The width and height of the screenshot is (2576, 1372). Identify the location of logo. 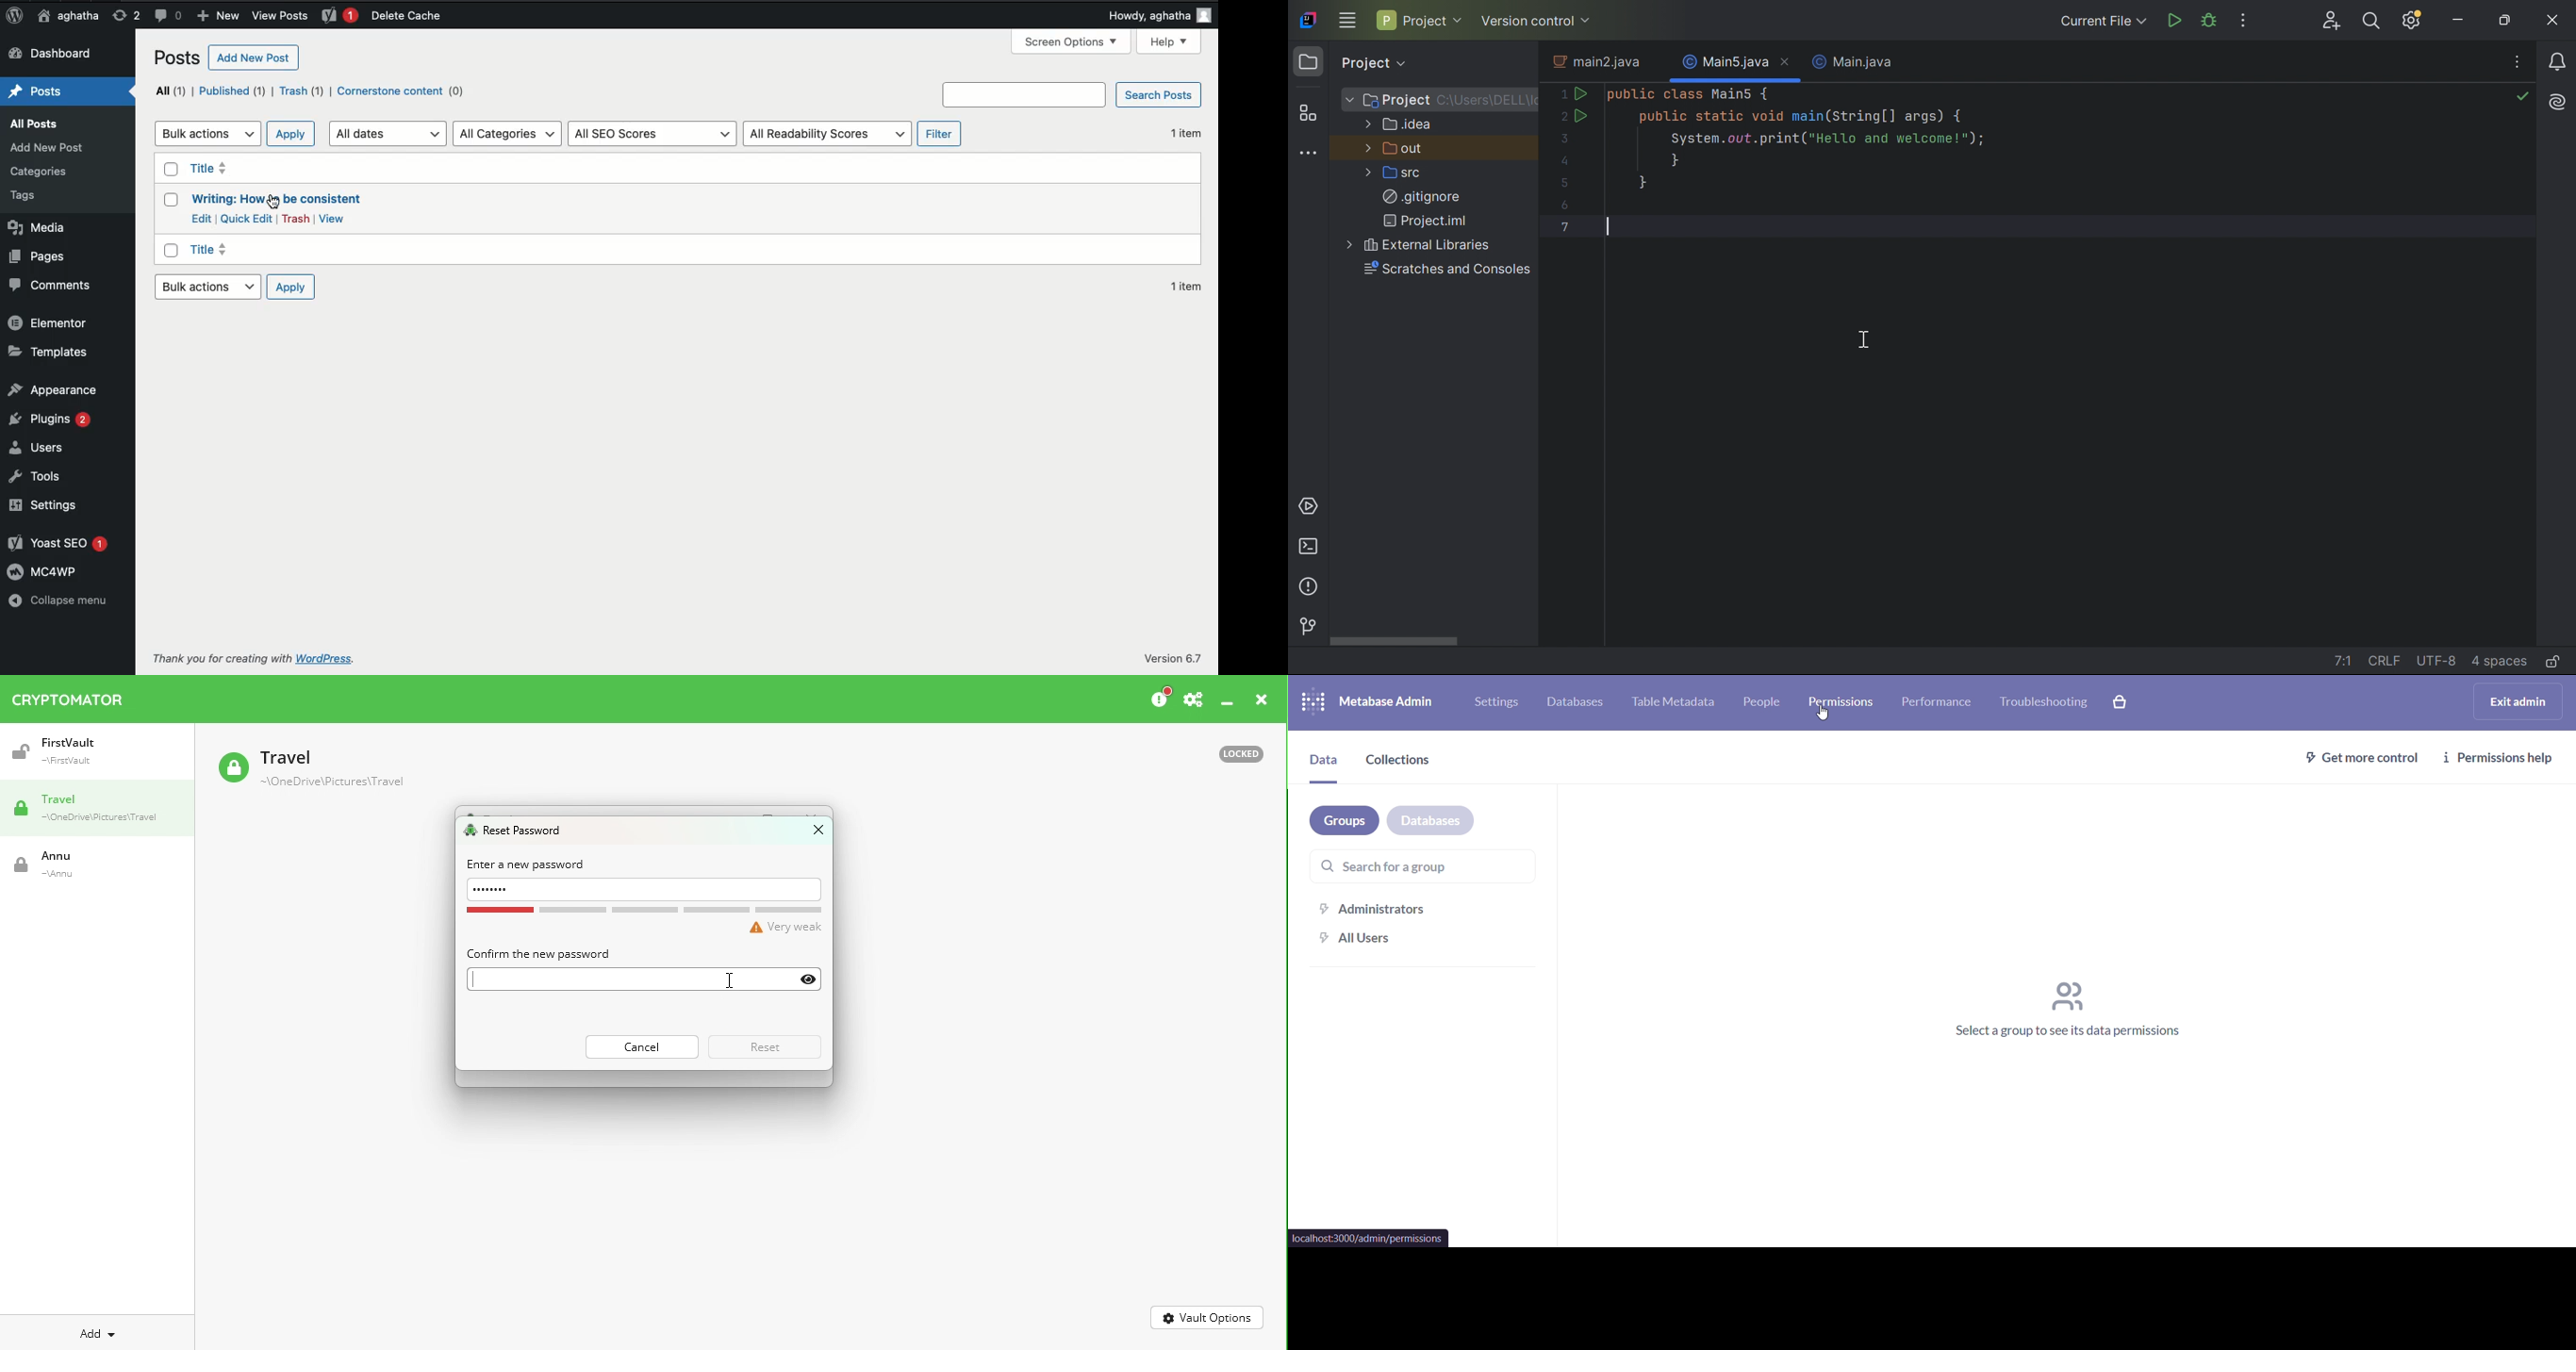
(1313, 703).